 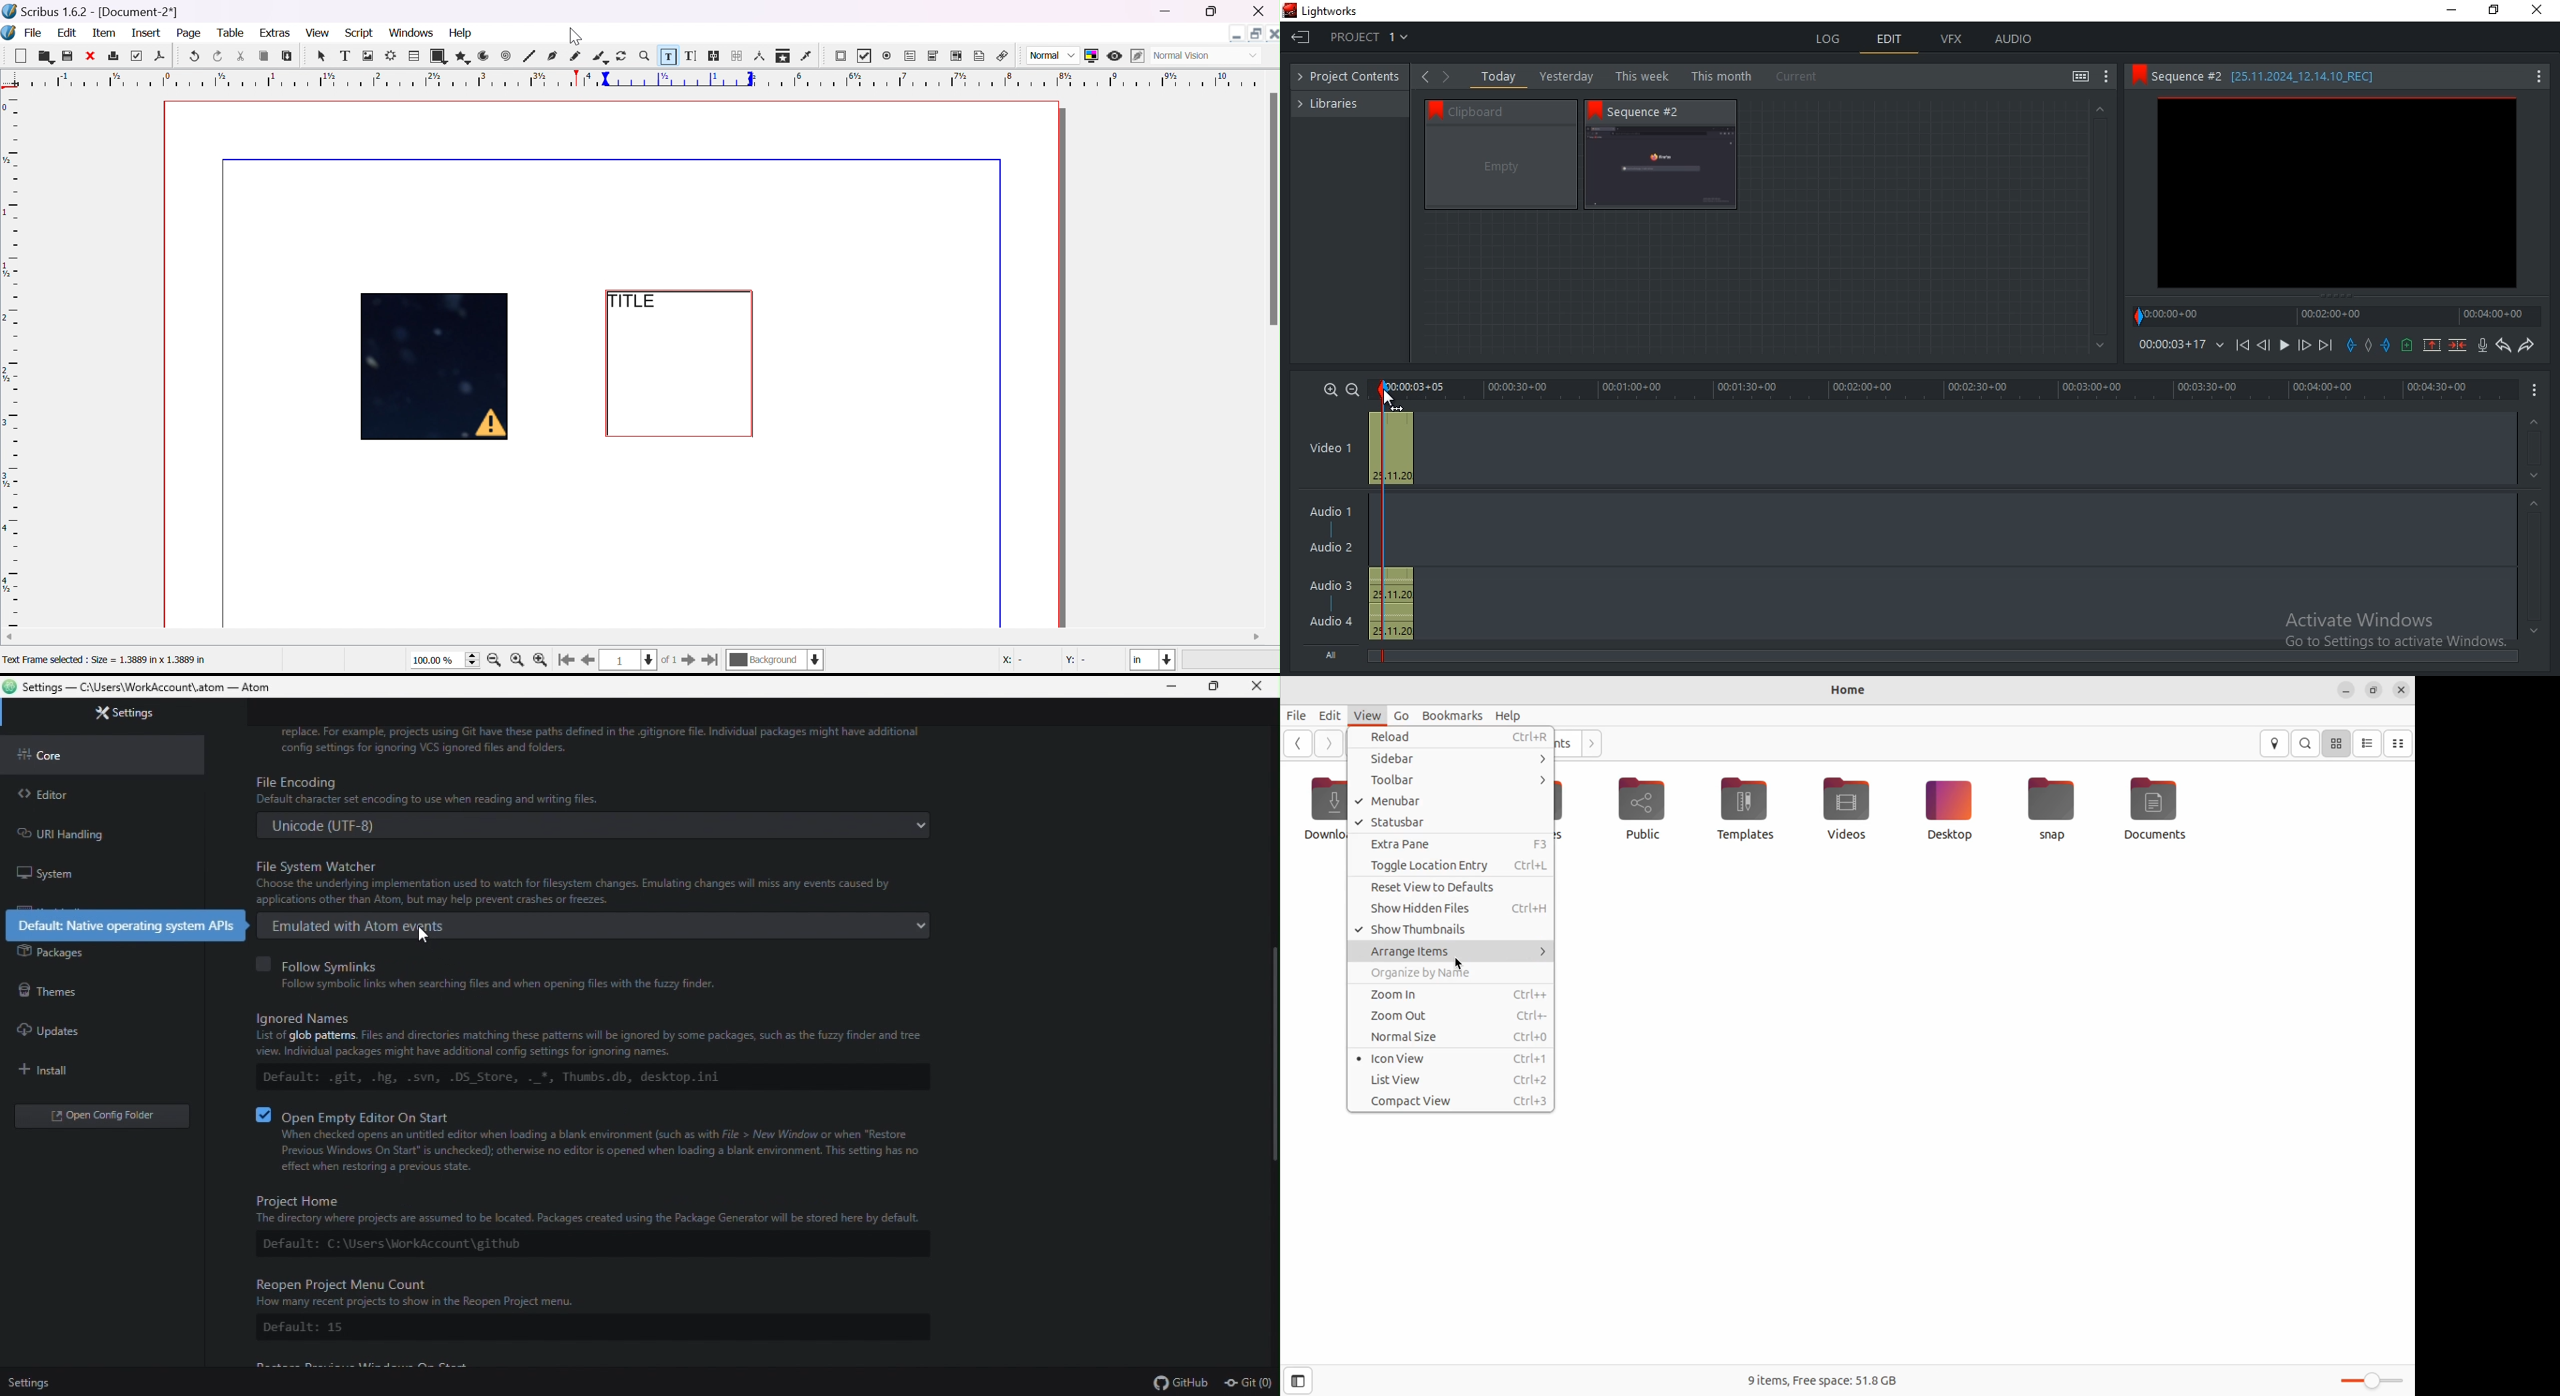 What do you see at coordinates (1446, 802) in the screenshot?
I see `menu bar` at bounding box center [1446, 802].